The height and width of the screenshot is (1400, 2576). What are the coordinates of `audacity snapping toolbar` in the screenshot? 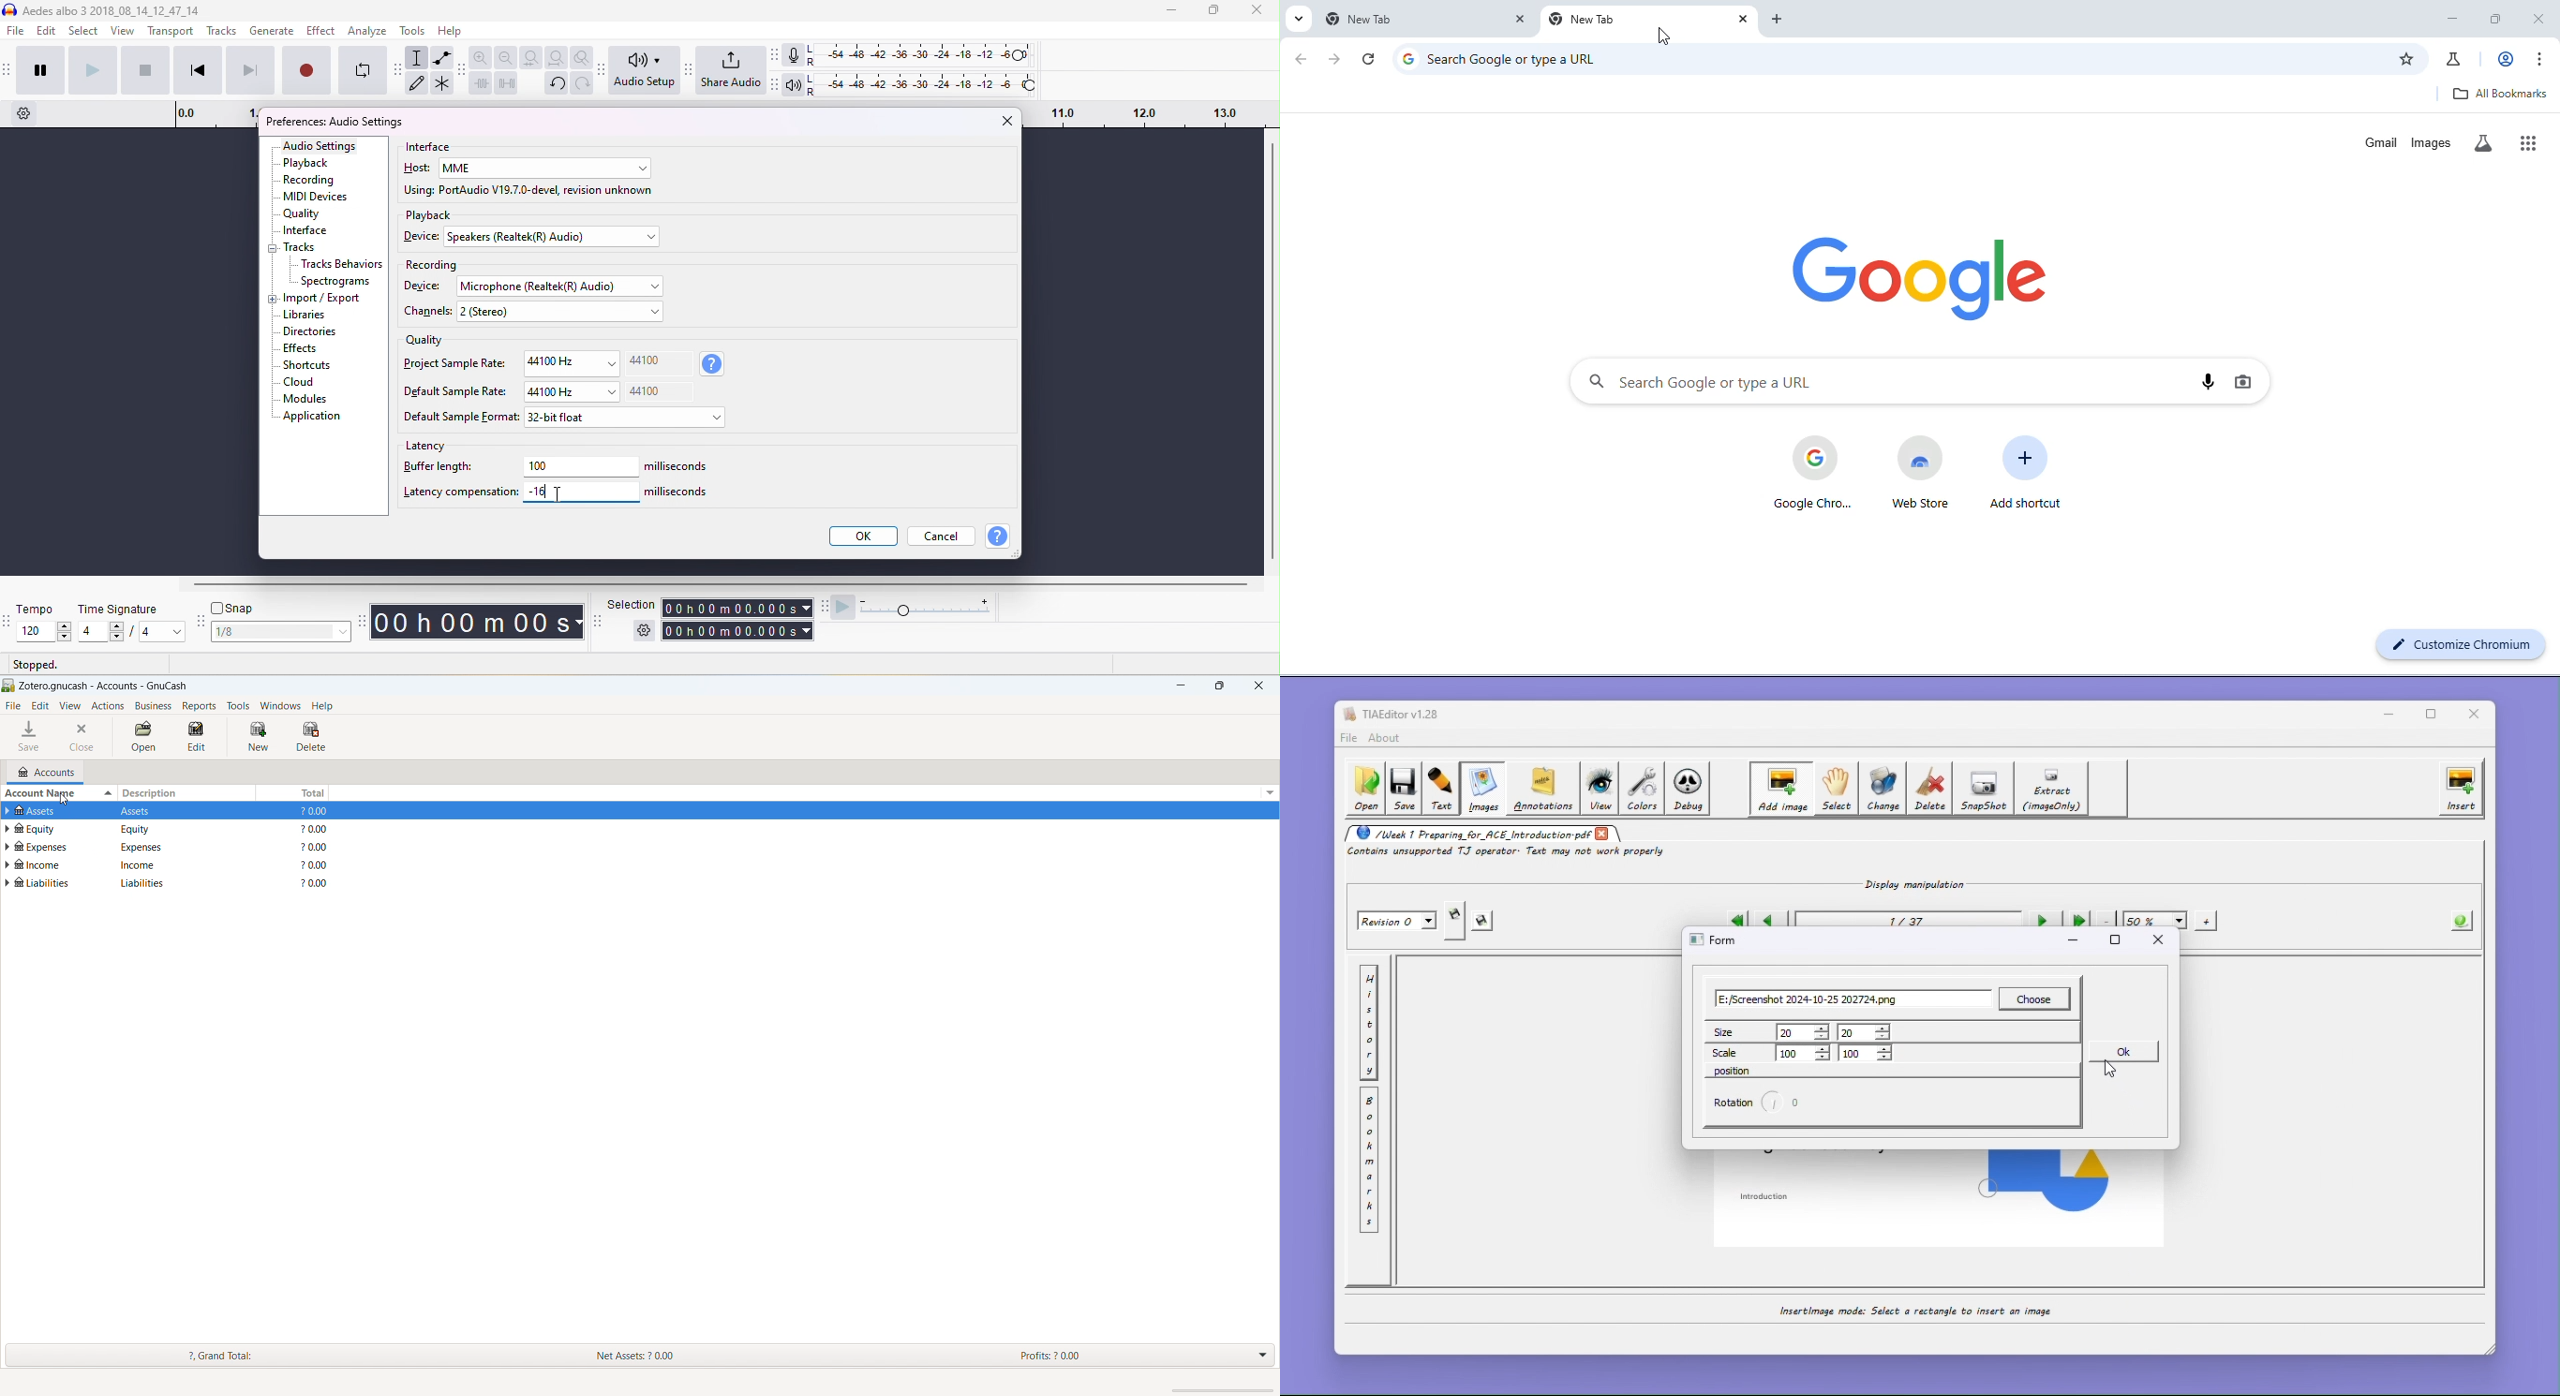 It's located at (201, 622).